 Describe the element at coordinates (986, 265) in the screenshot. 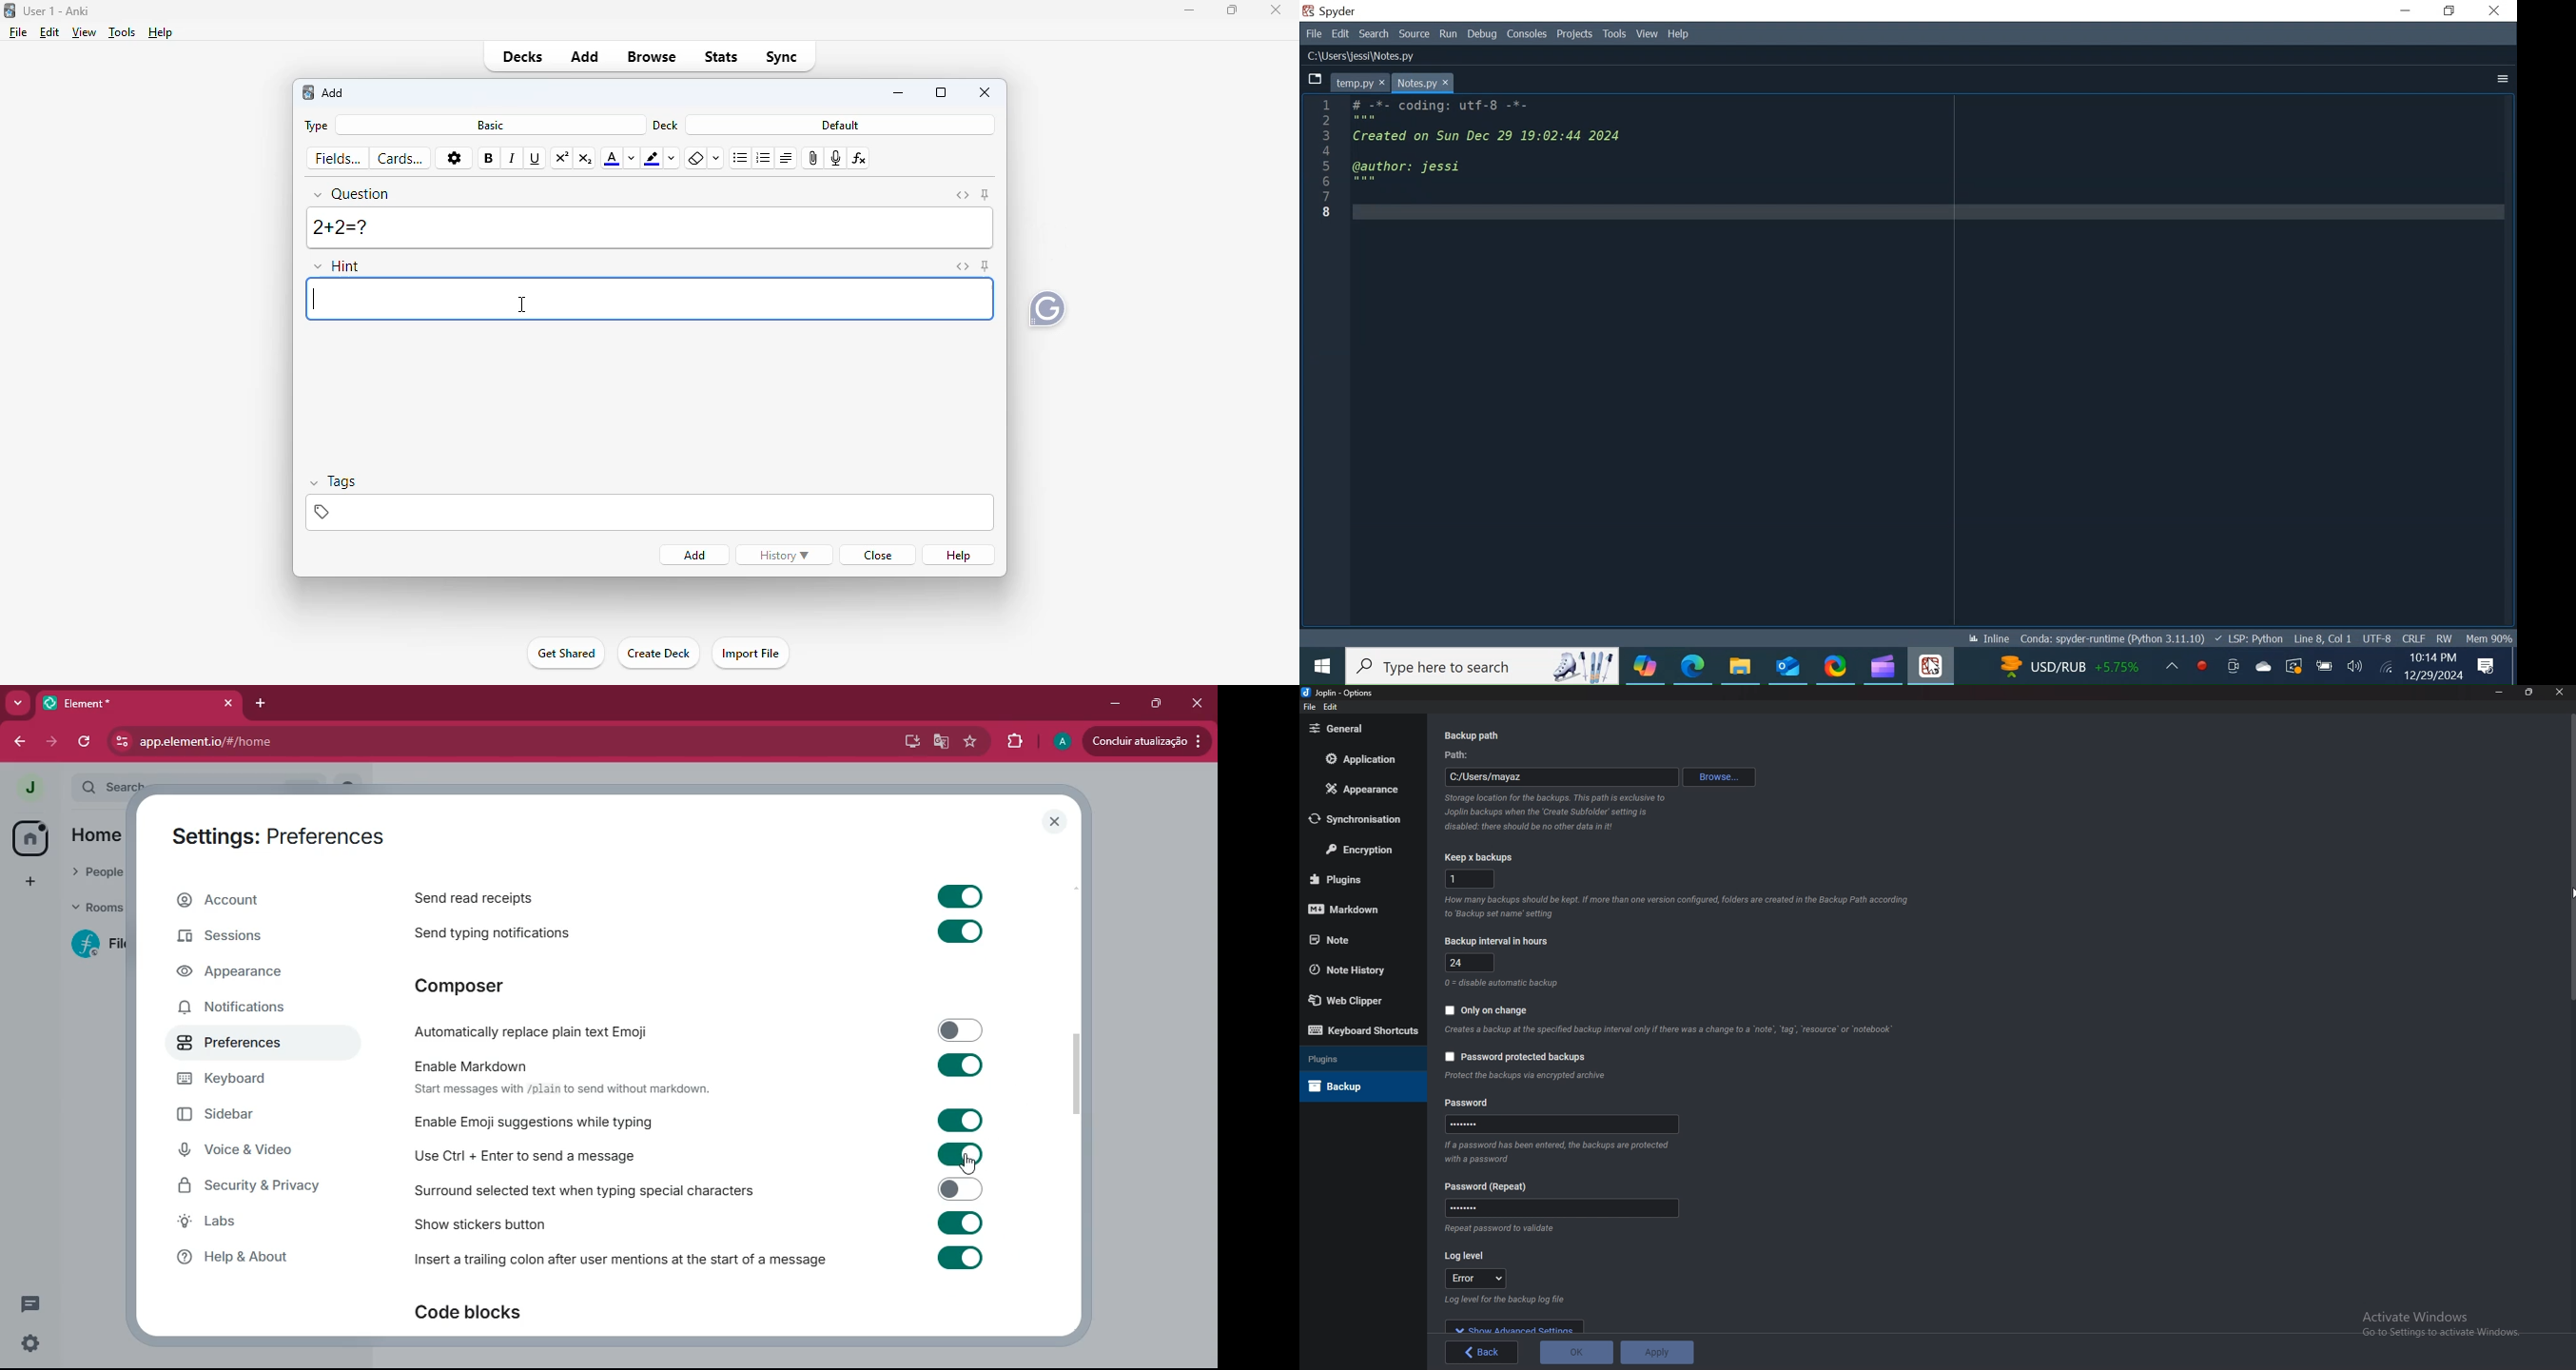

I see `toggle sticky` at that location.